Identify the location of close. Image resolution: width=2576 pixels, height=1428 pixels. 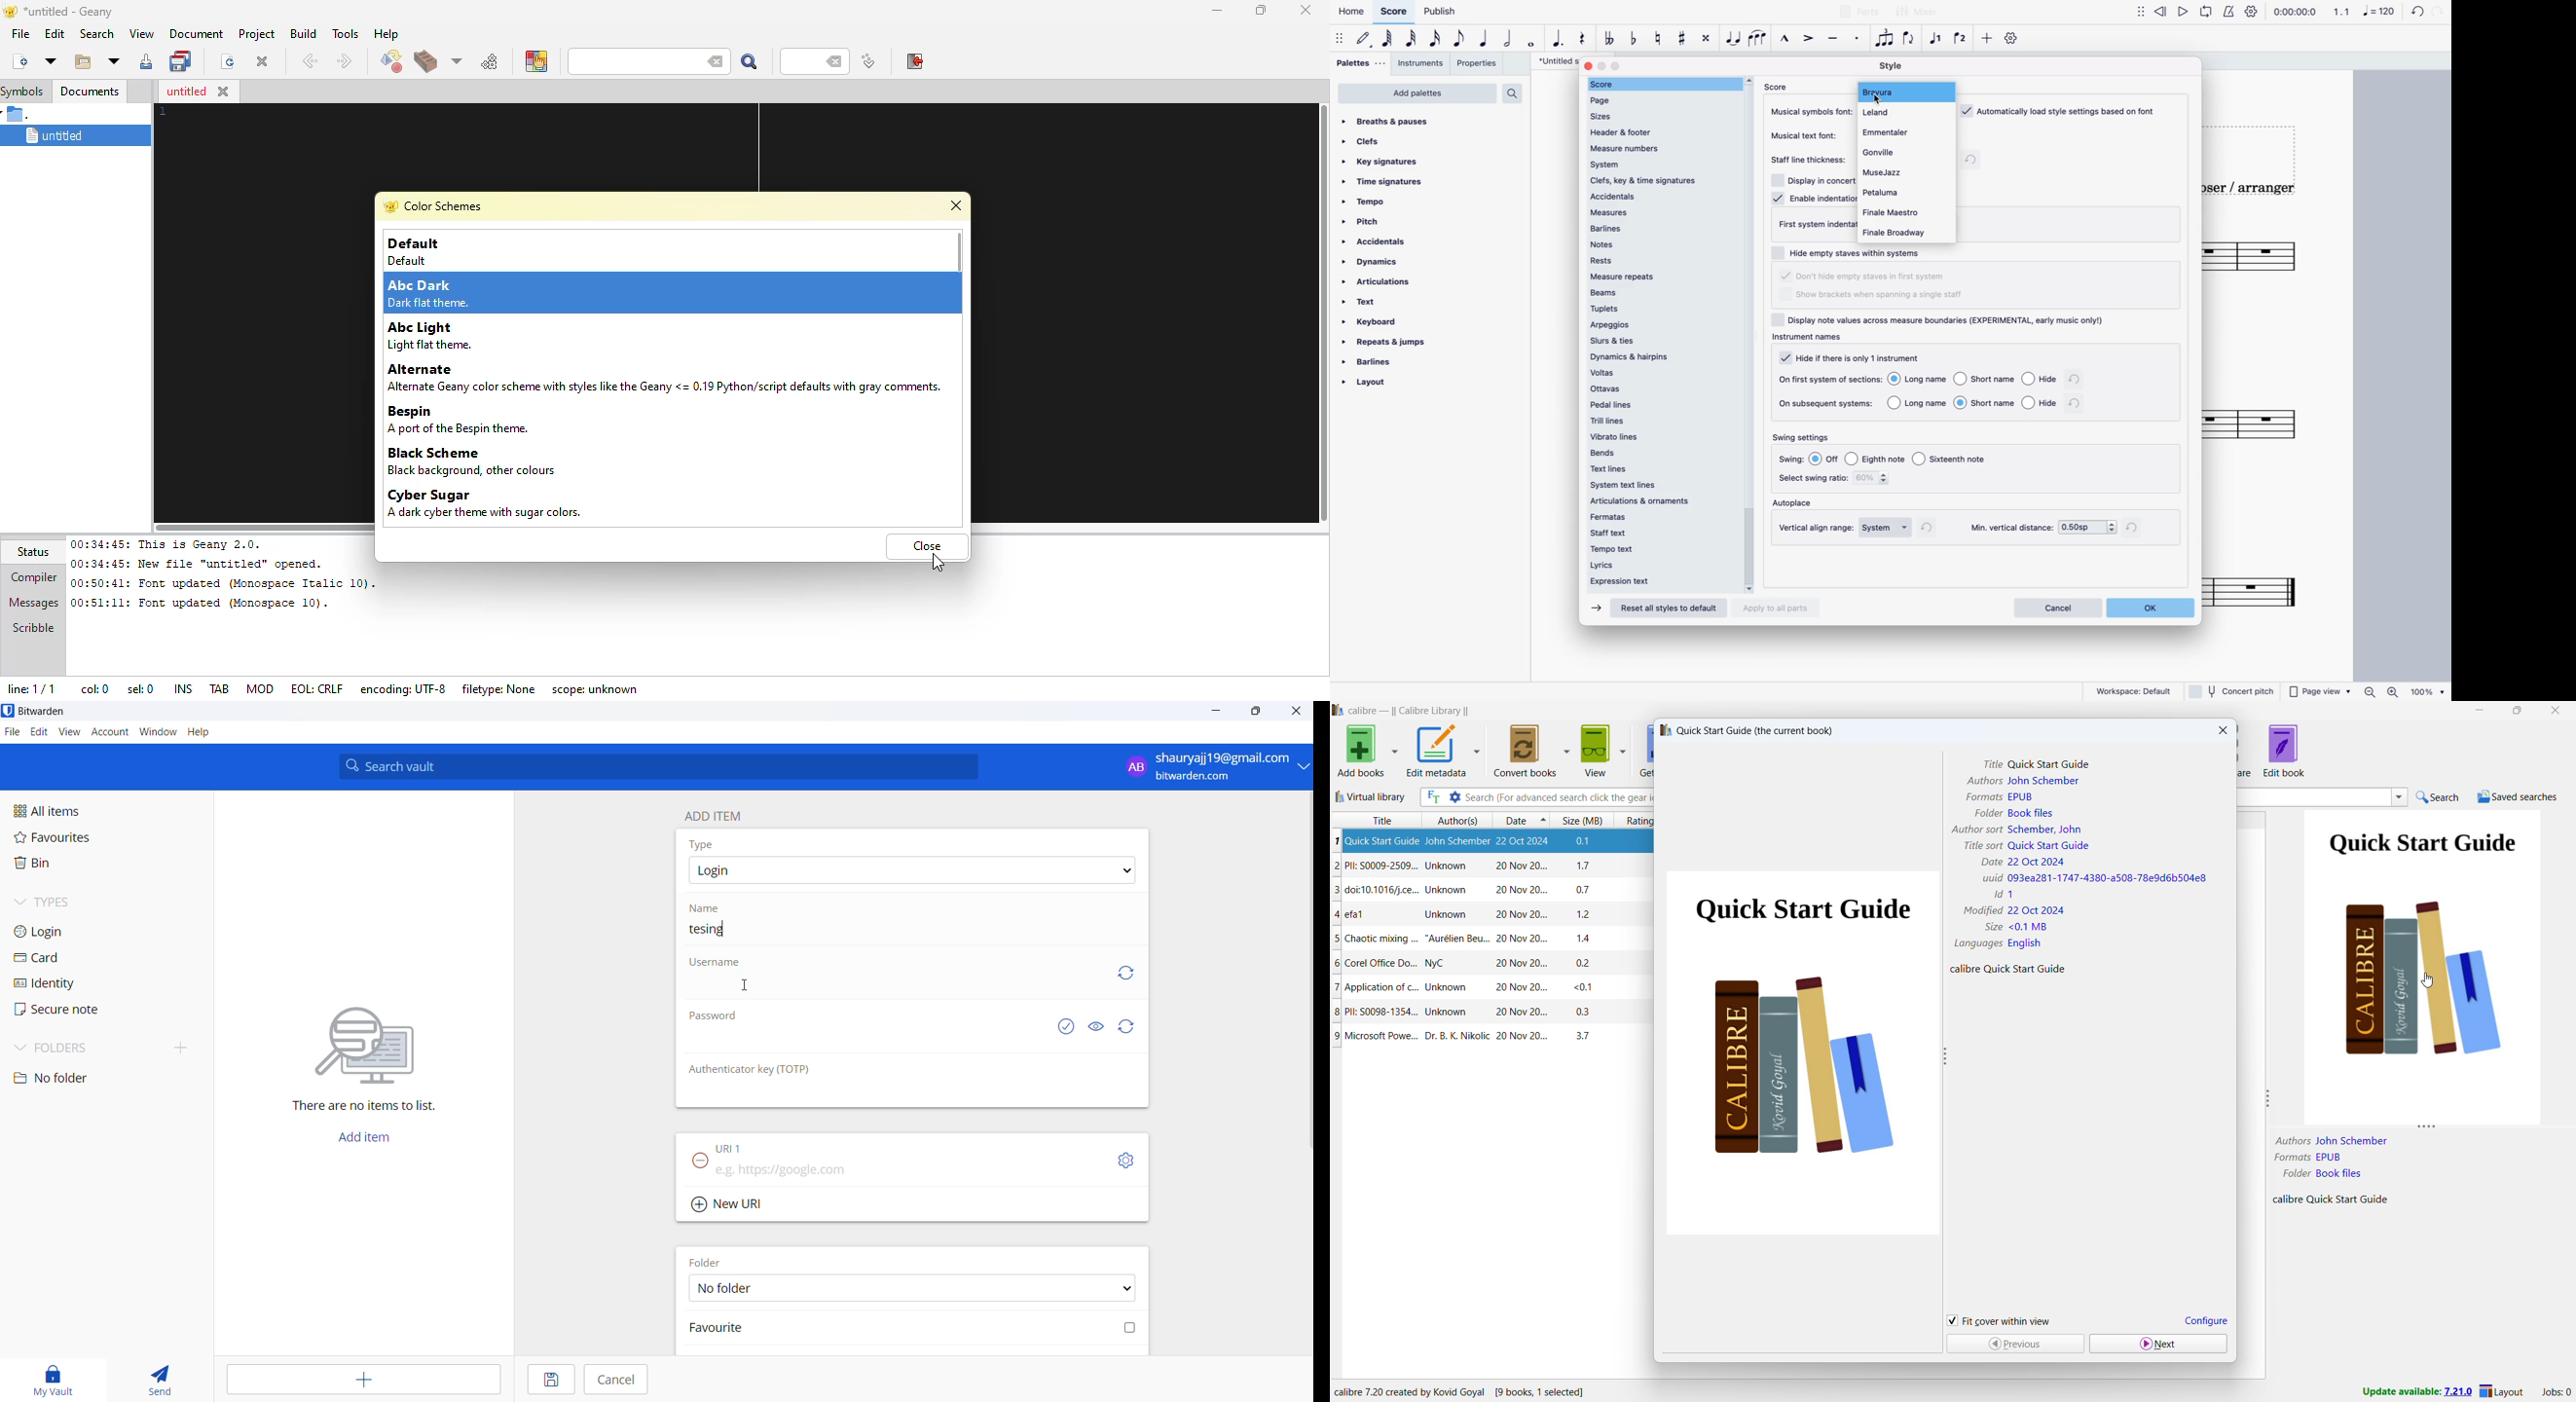
(1589, 65).